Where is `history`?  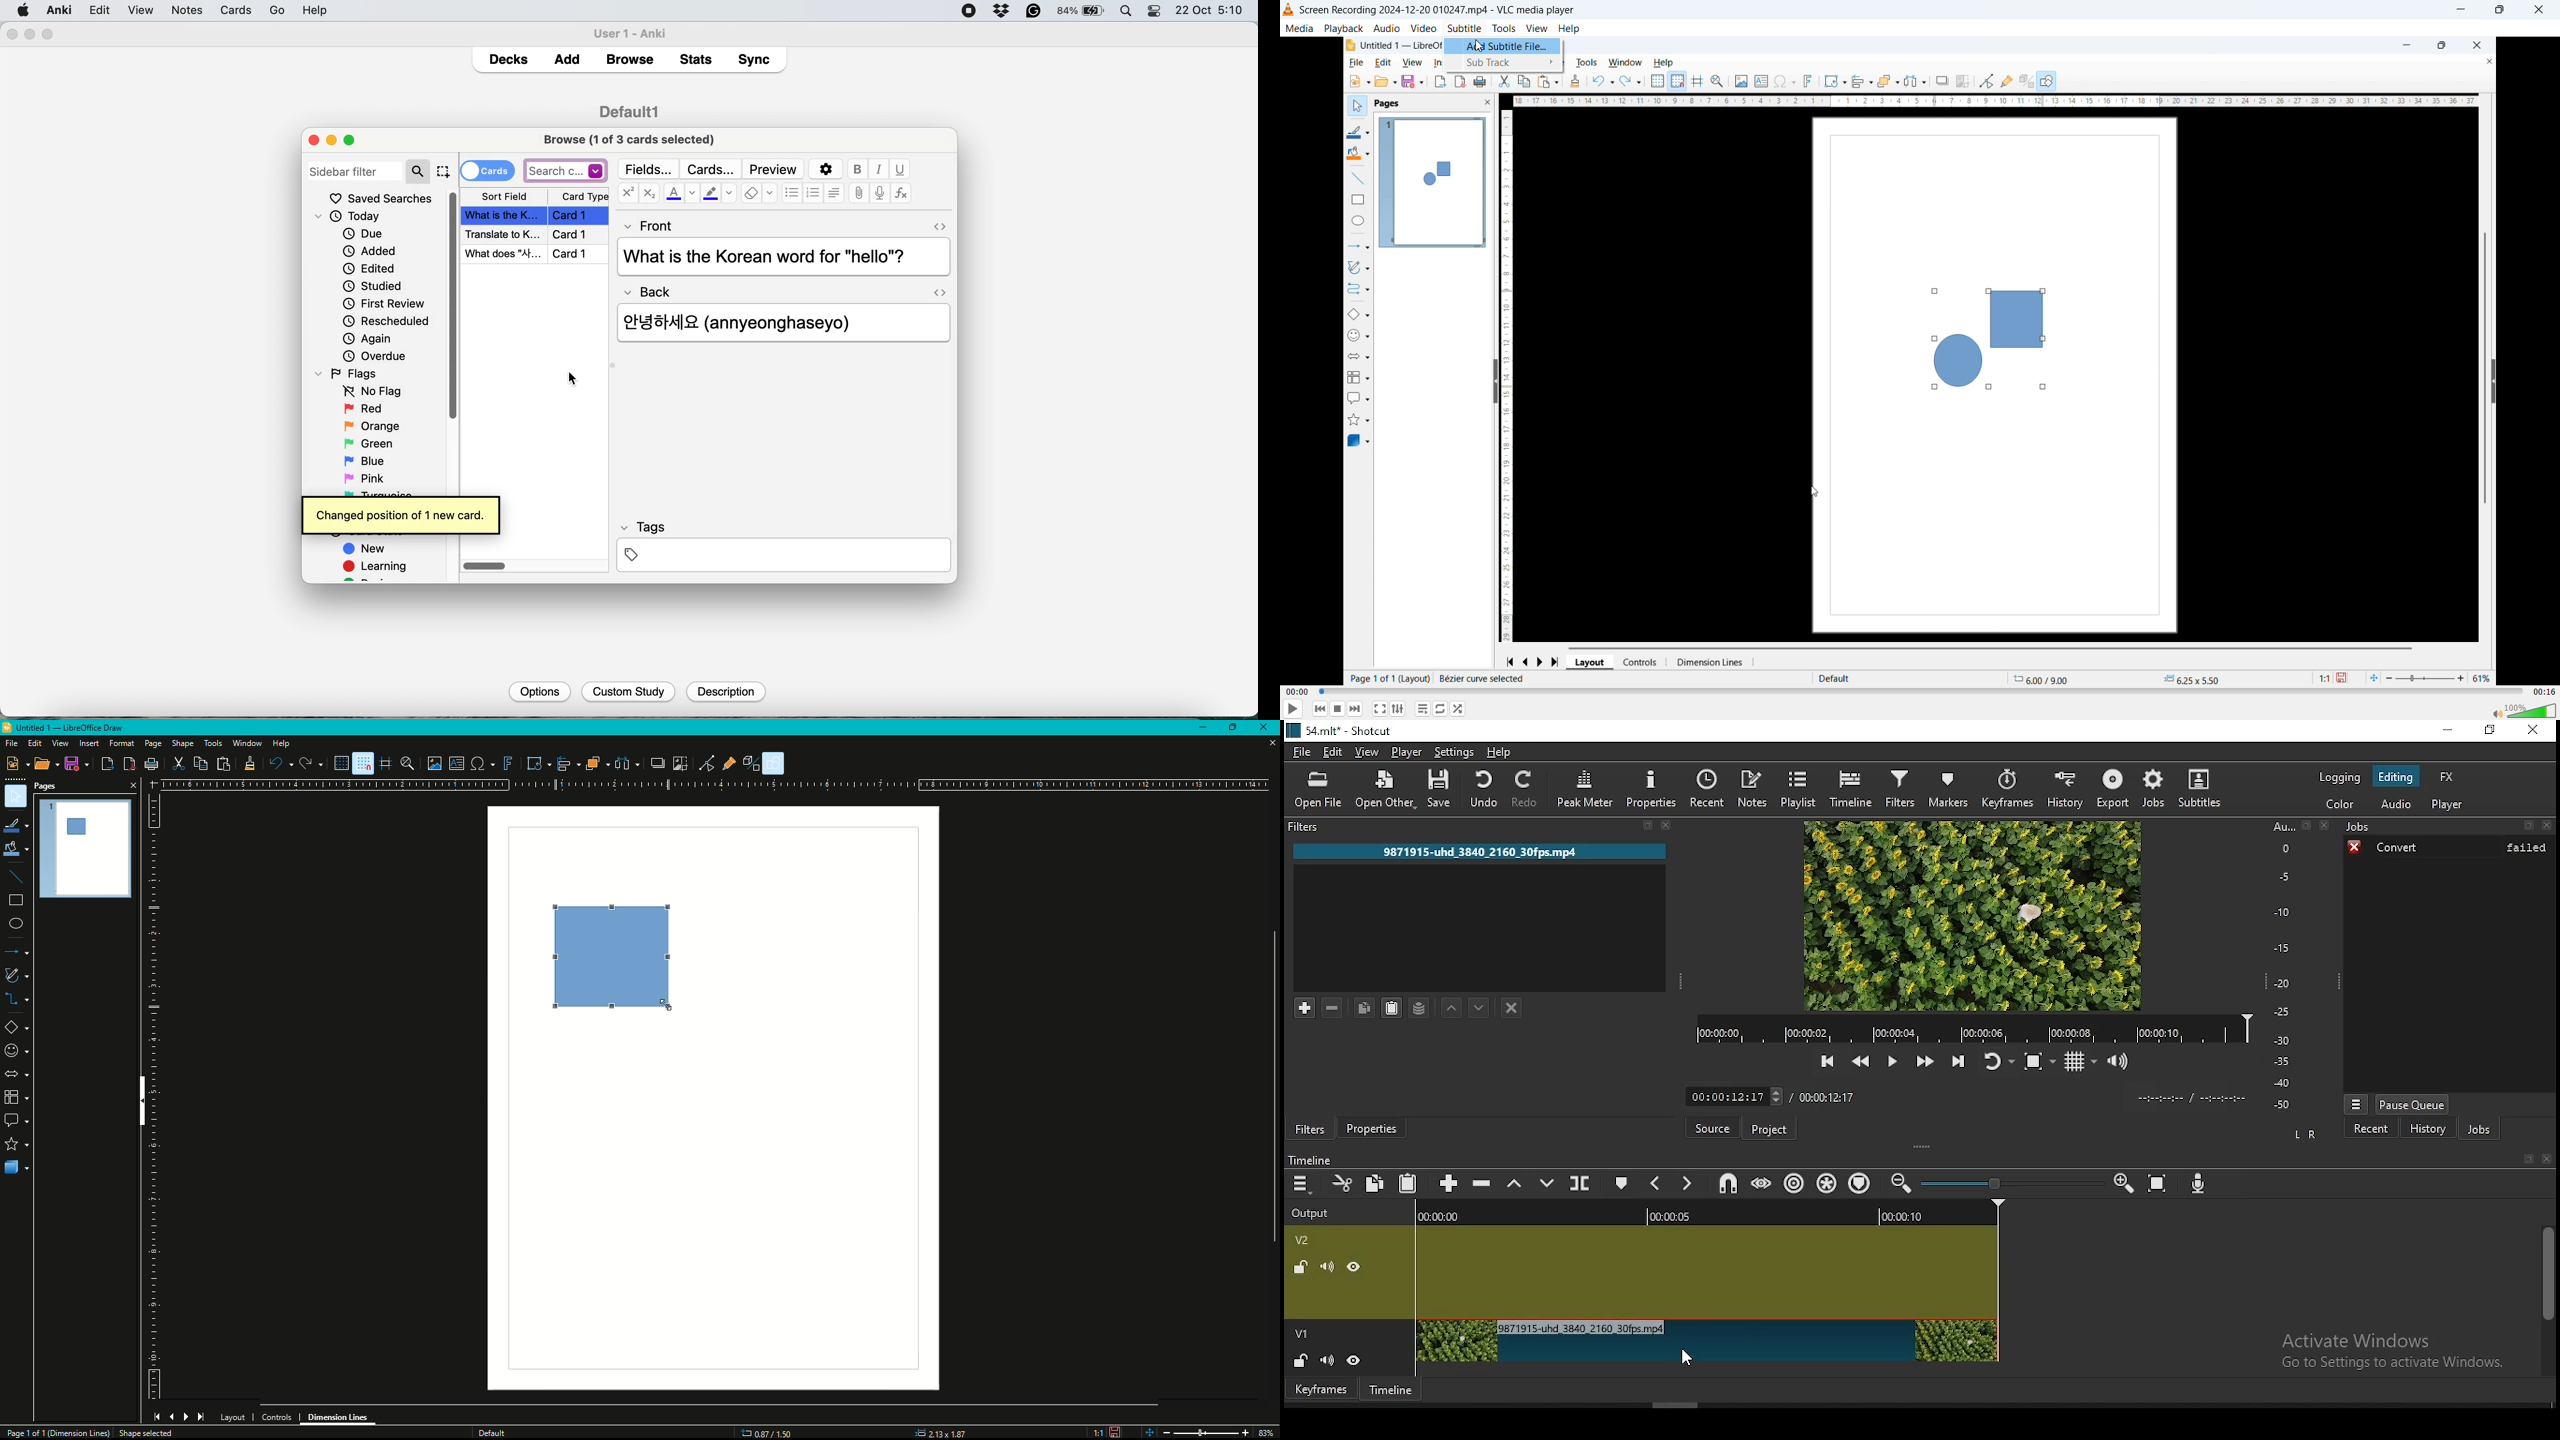 history is located at coordinates (2063, 786).